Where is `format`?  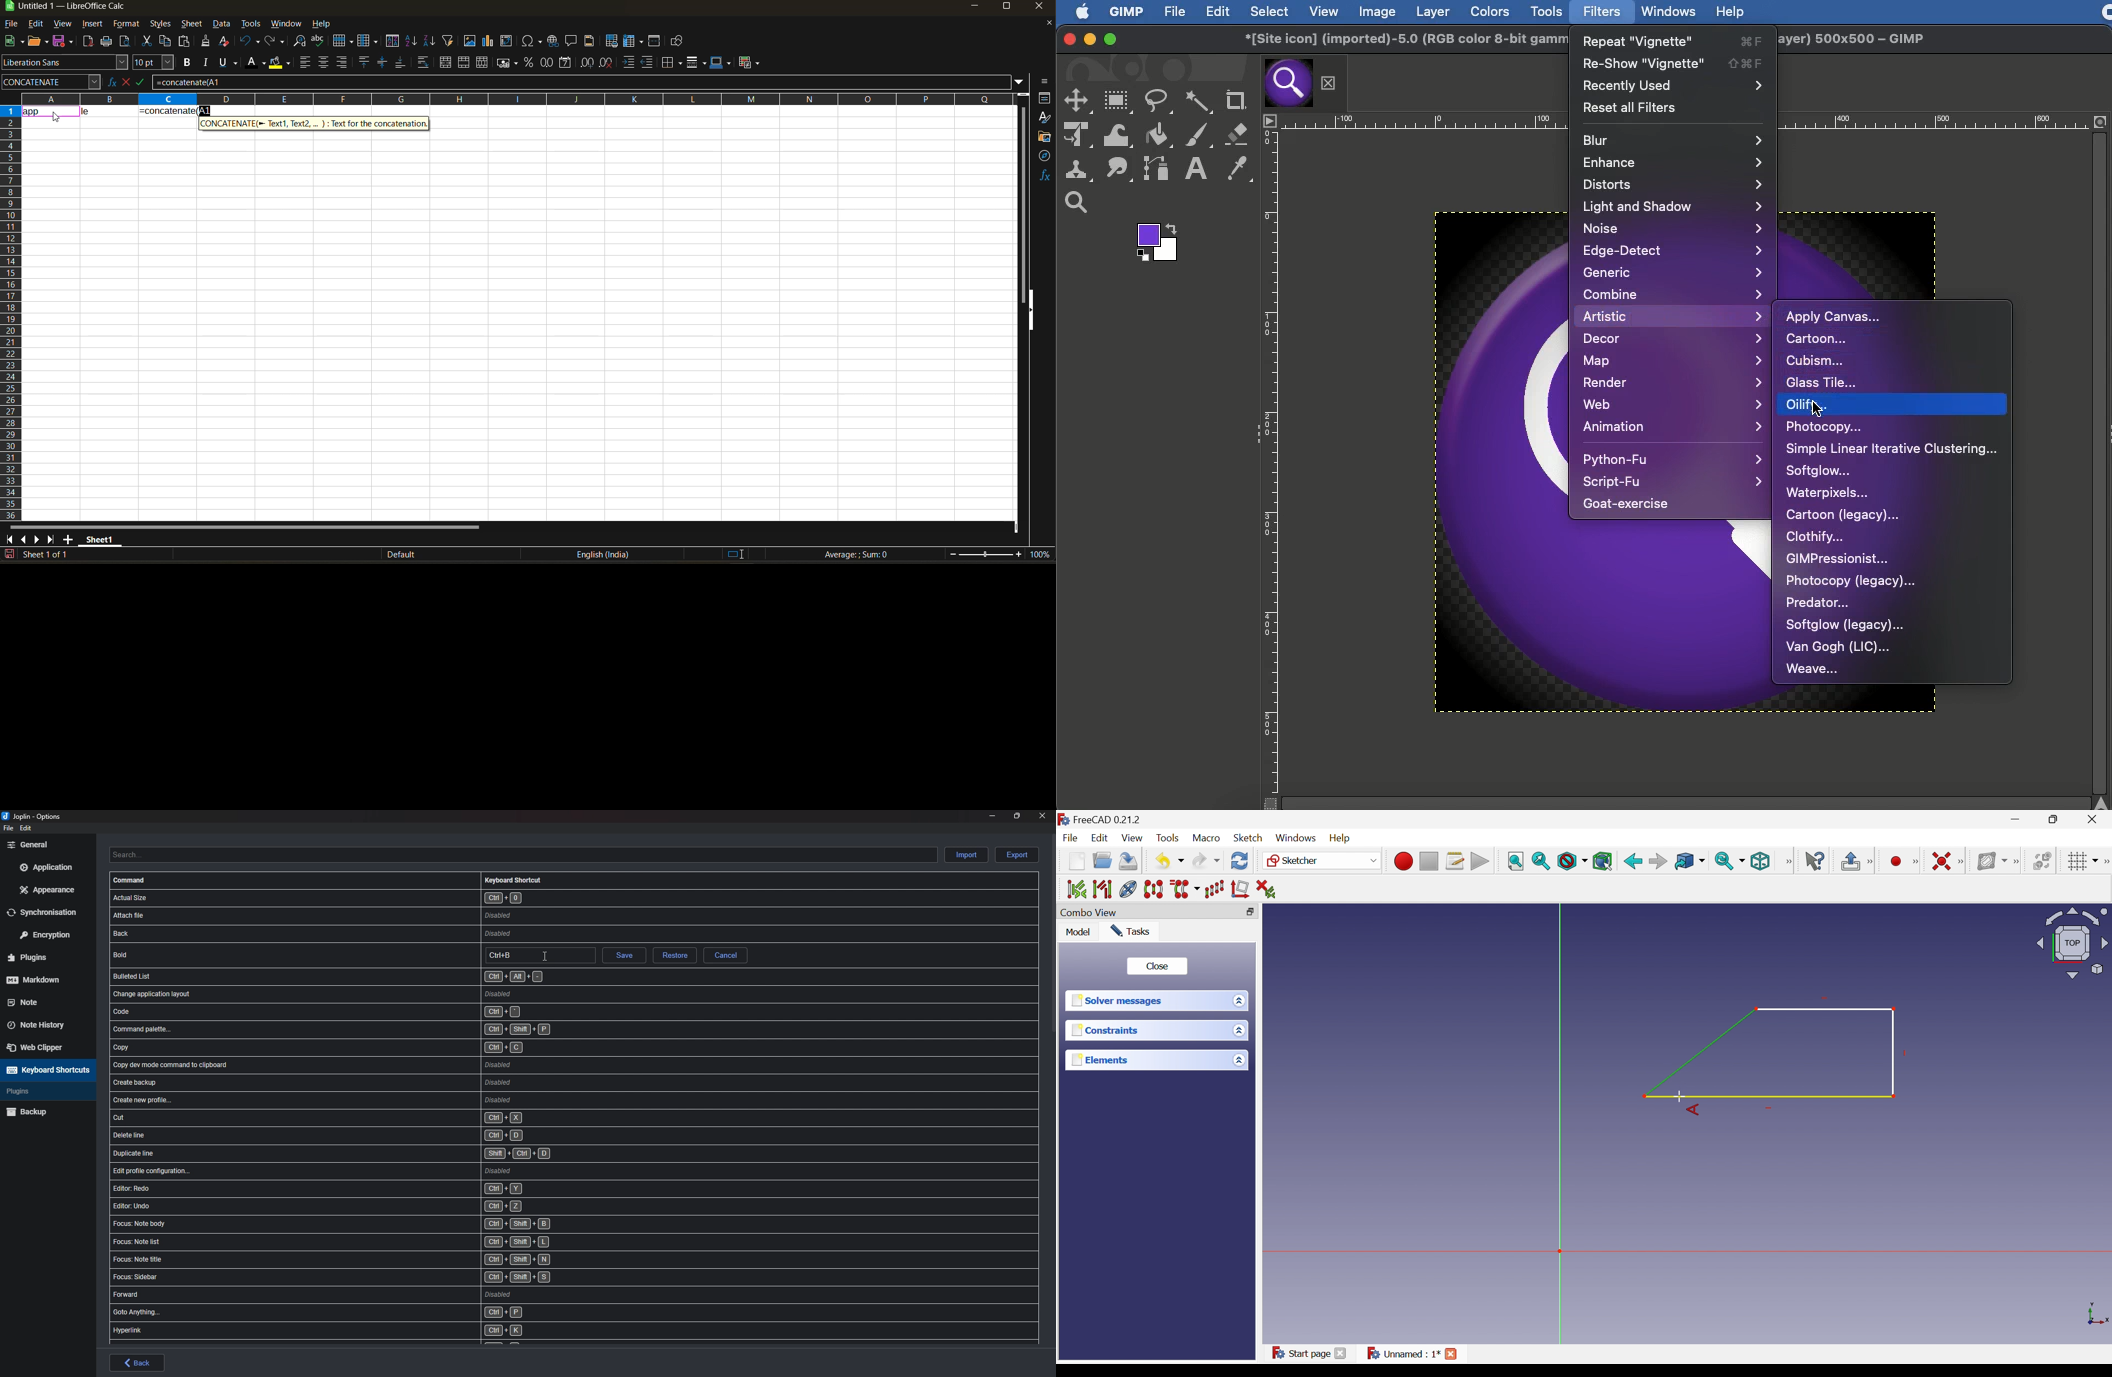 format is located at coordinates (127, 25).